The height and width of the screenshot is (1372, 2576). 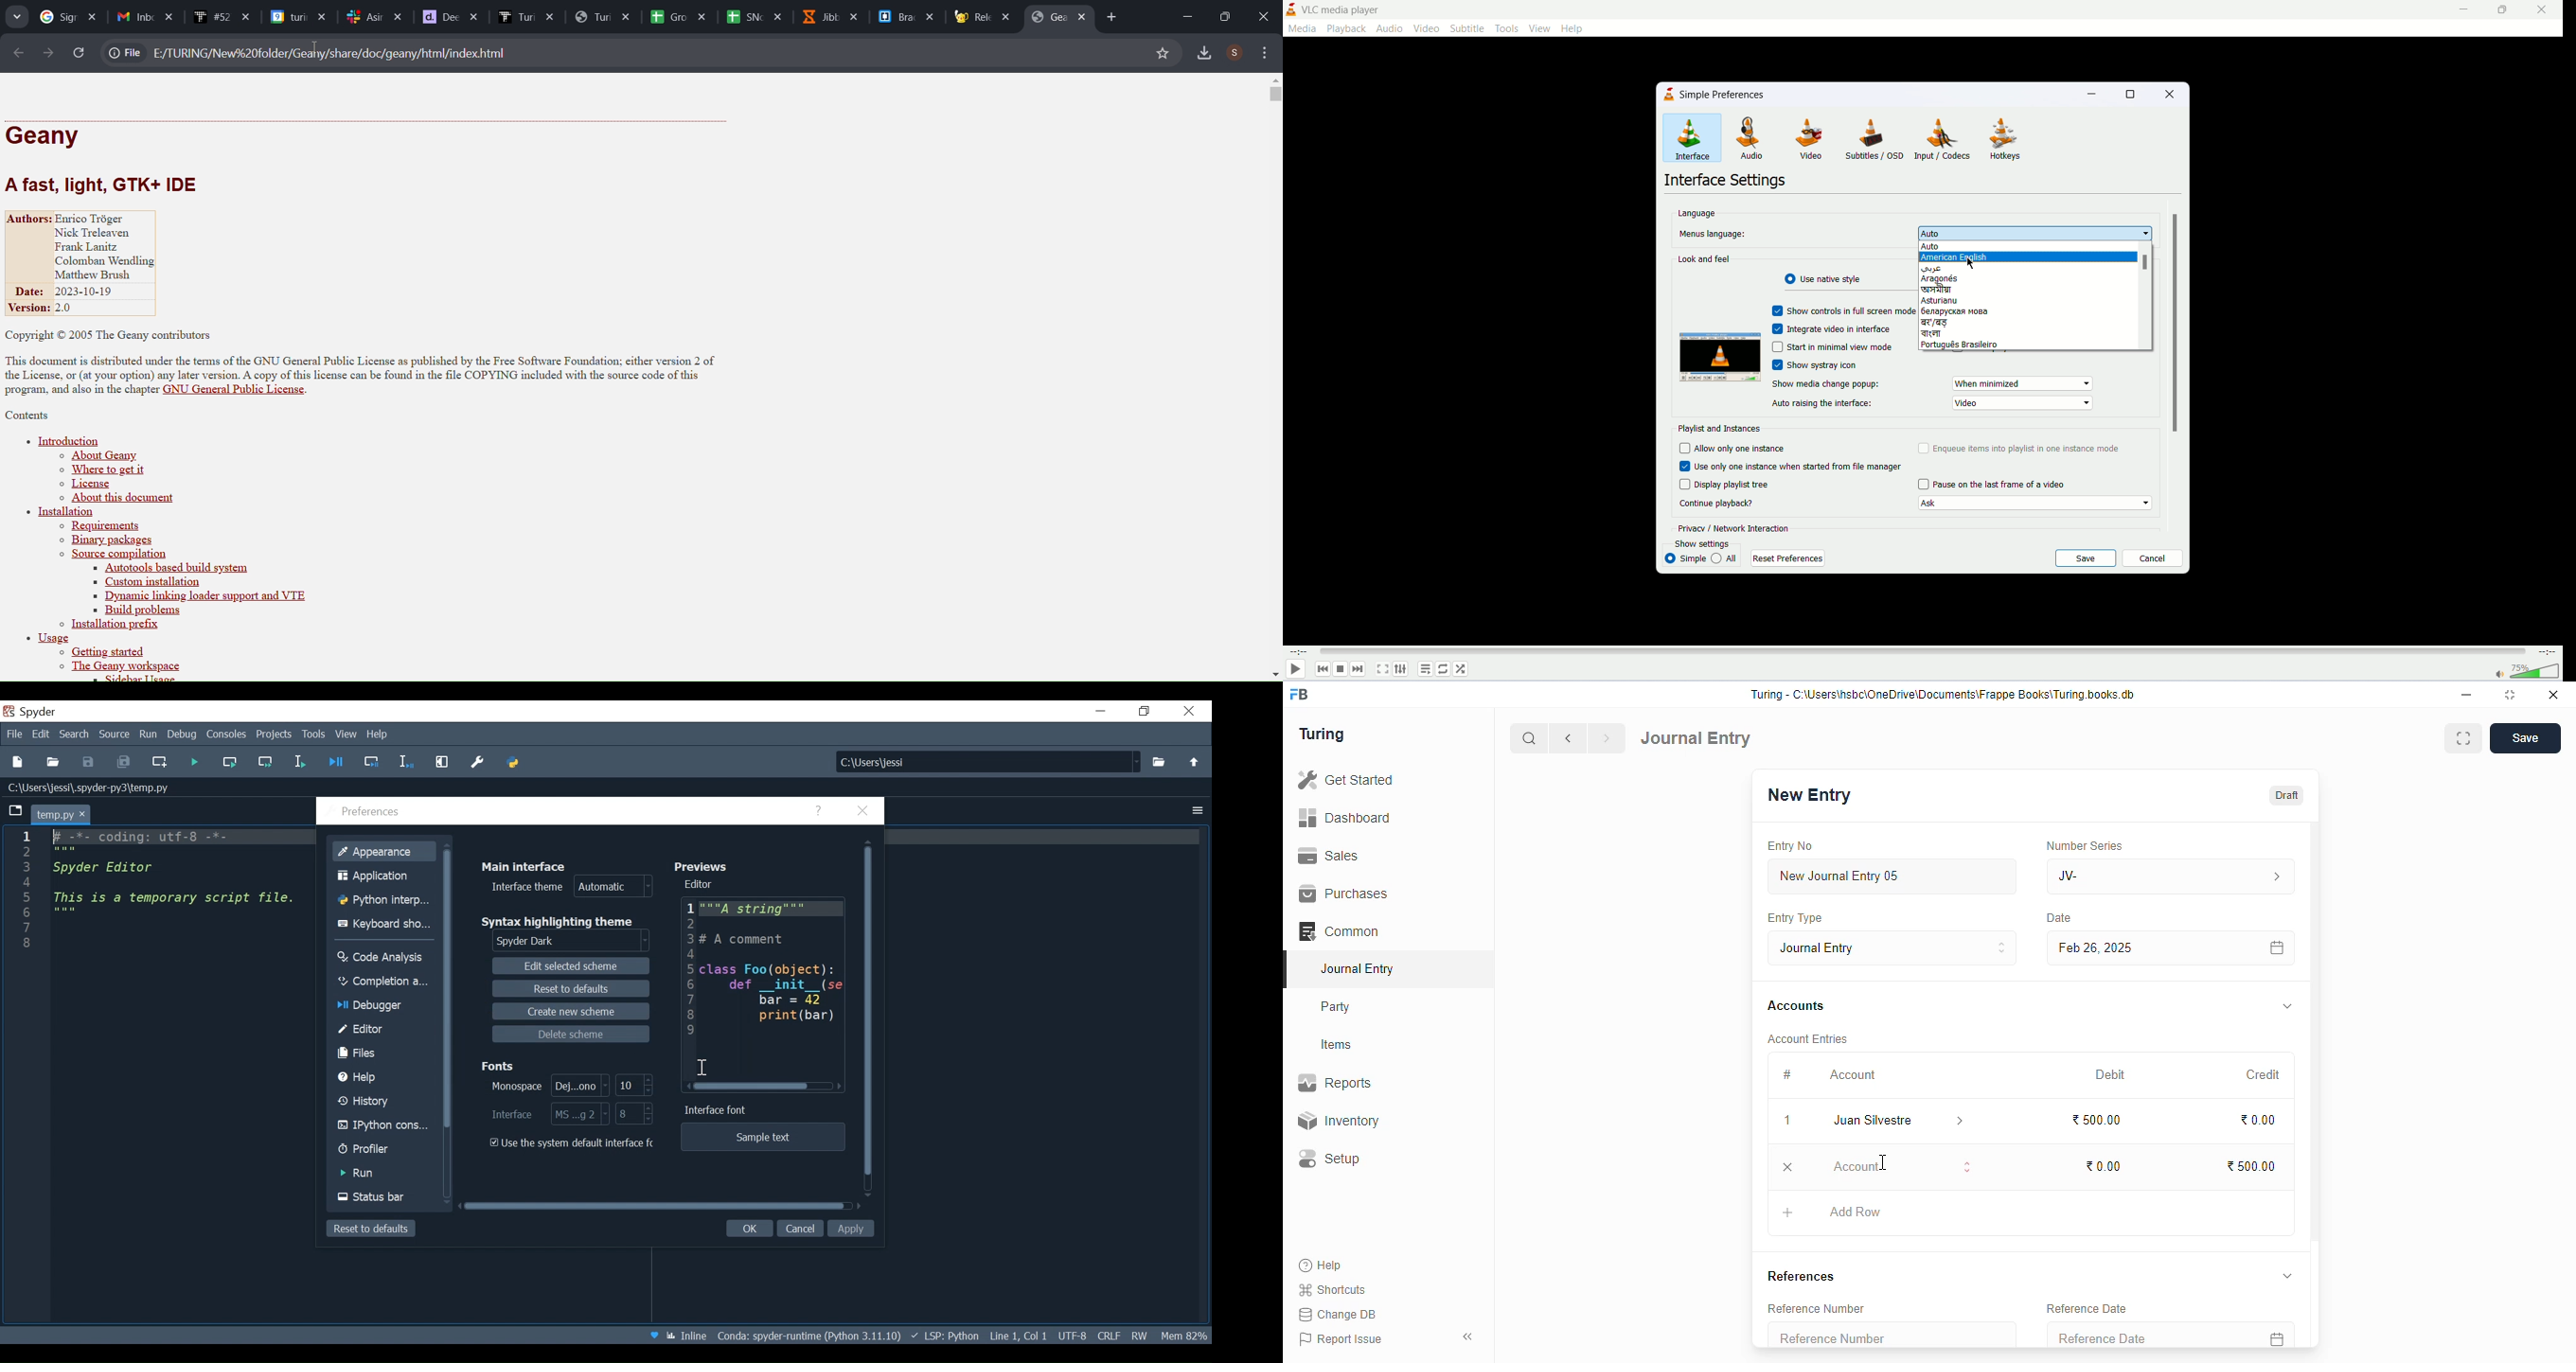 I want to click on Edit selected scheme, so click(x=571, y=966).